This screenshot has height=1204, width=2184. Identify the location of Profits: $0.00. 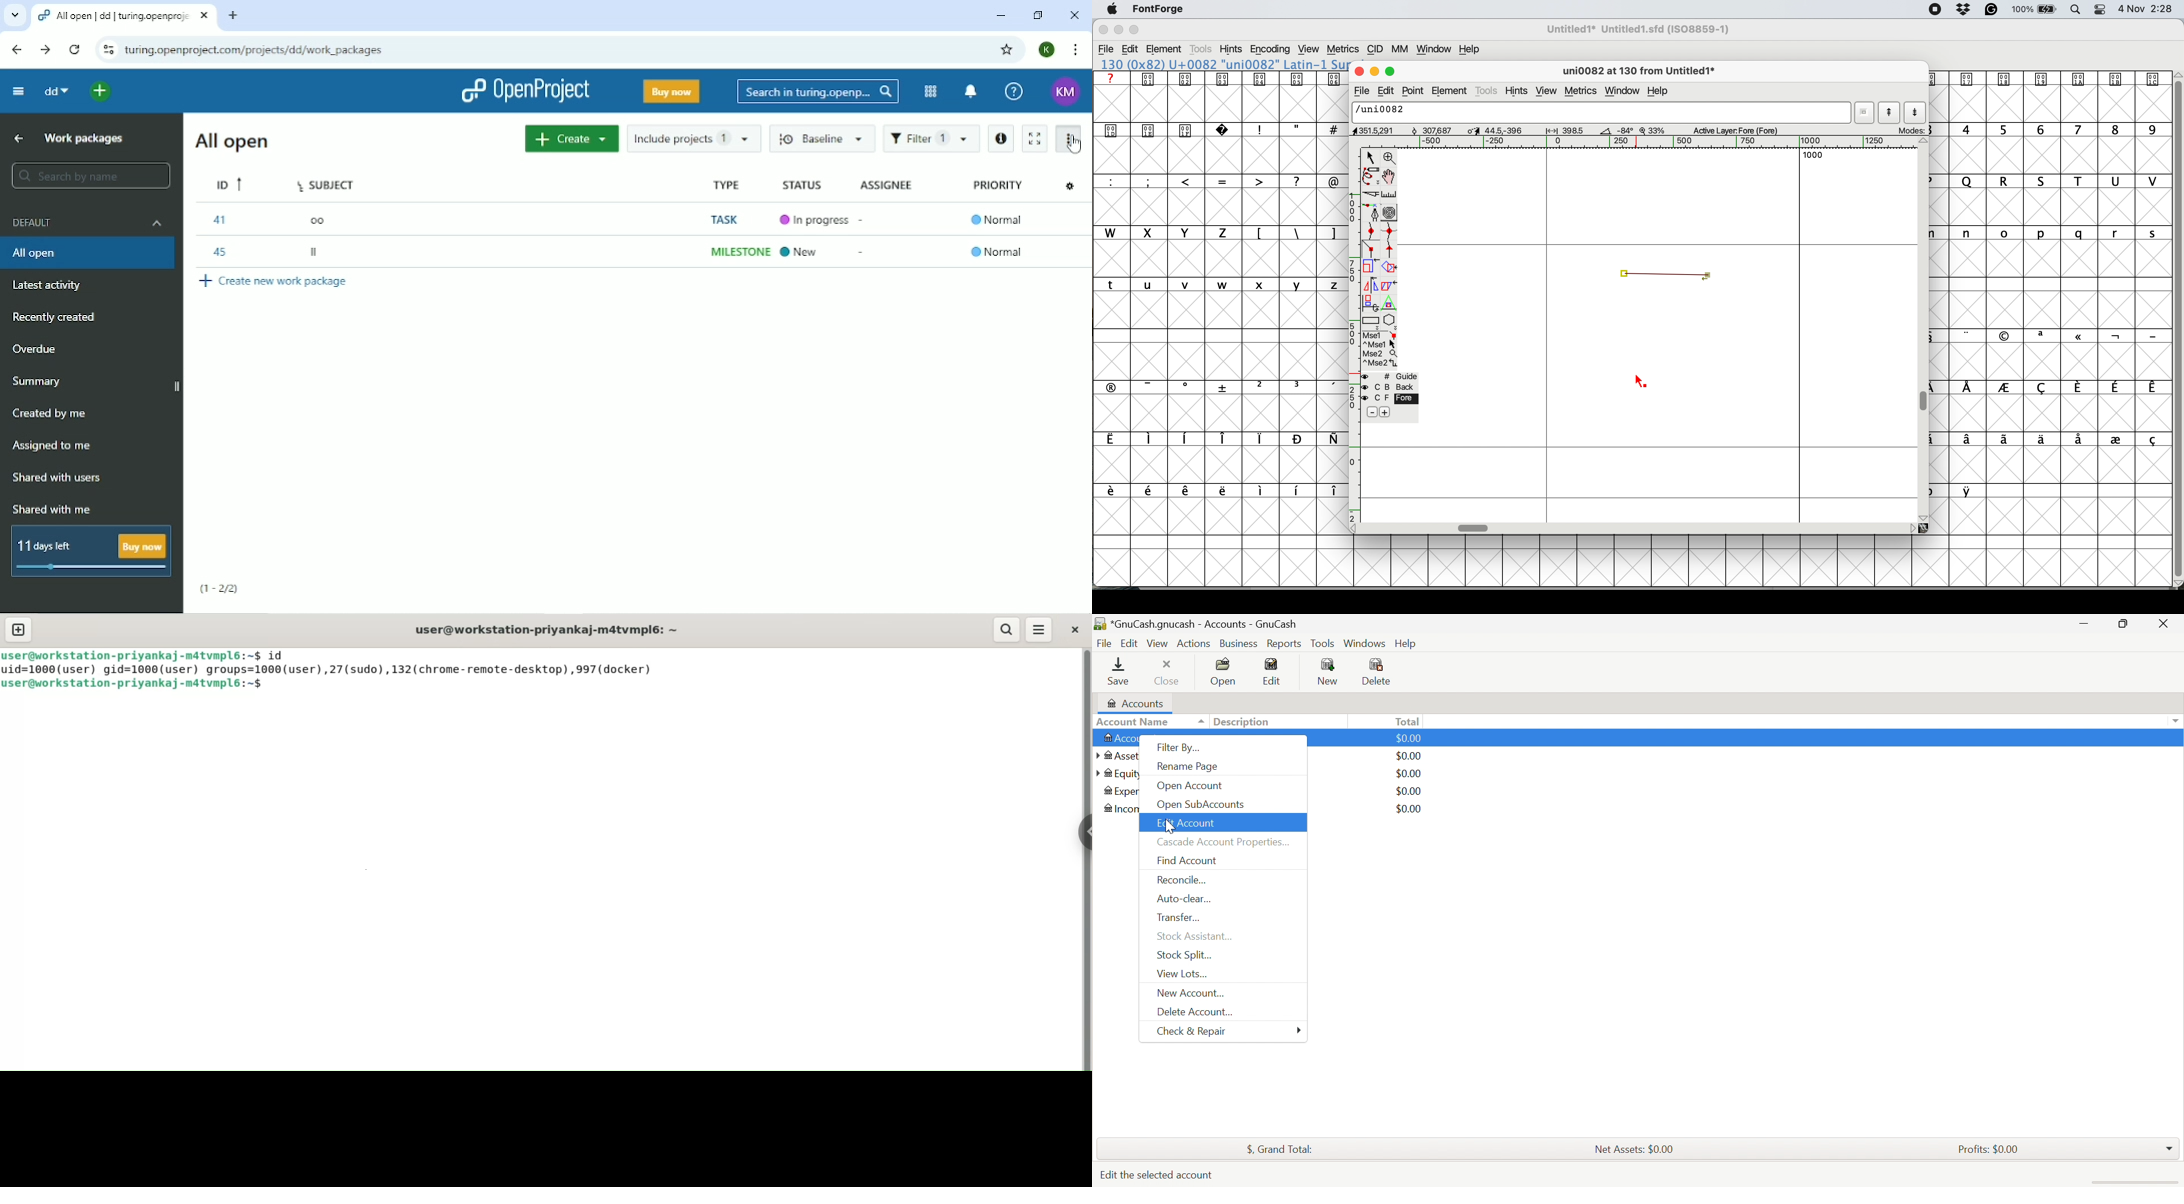
(1989, 1149).